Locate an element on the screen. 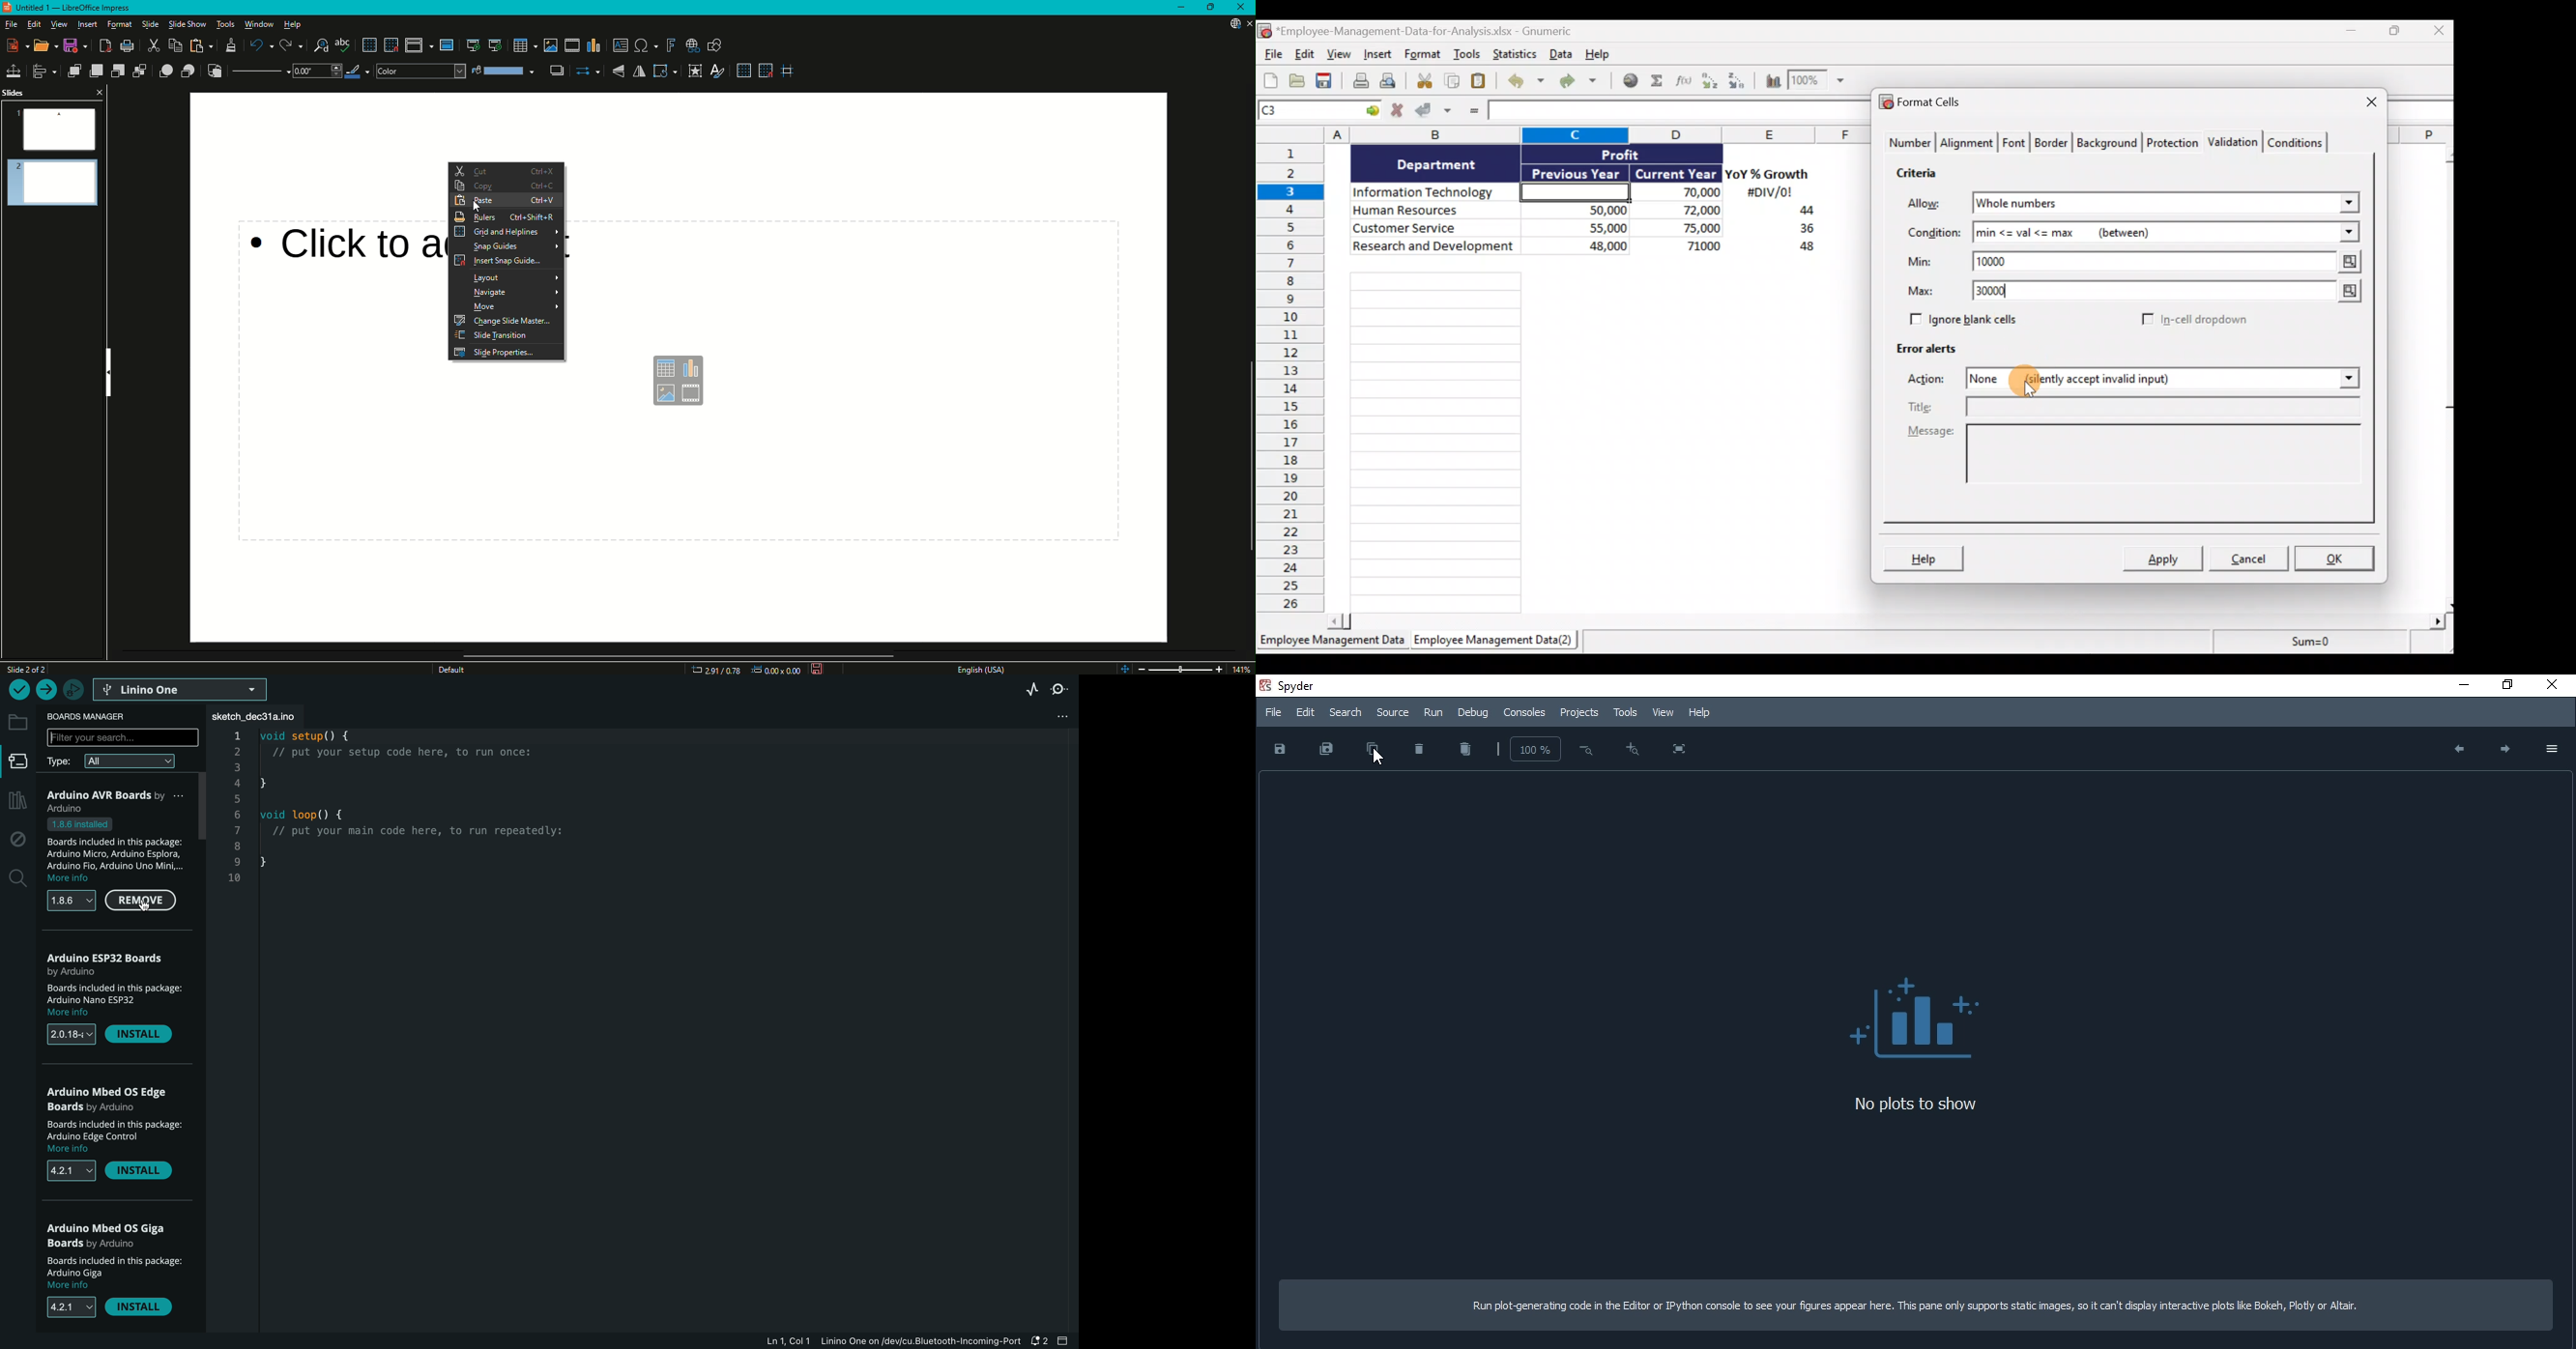 This screenshot has height=1372, width=2576. boards description is located at coordinates (114, 995).